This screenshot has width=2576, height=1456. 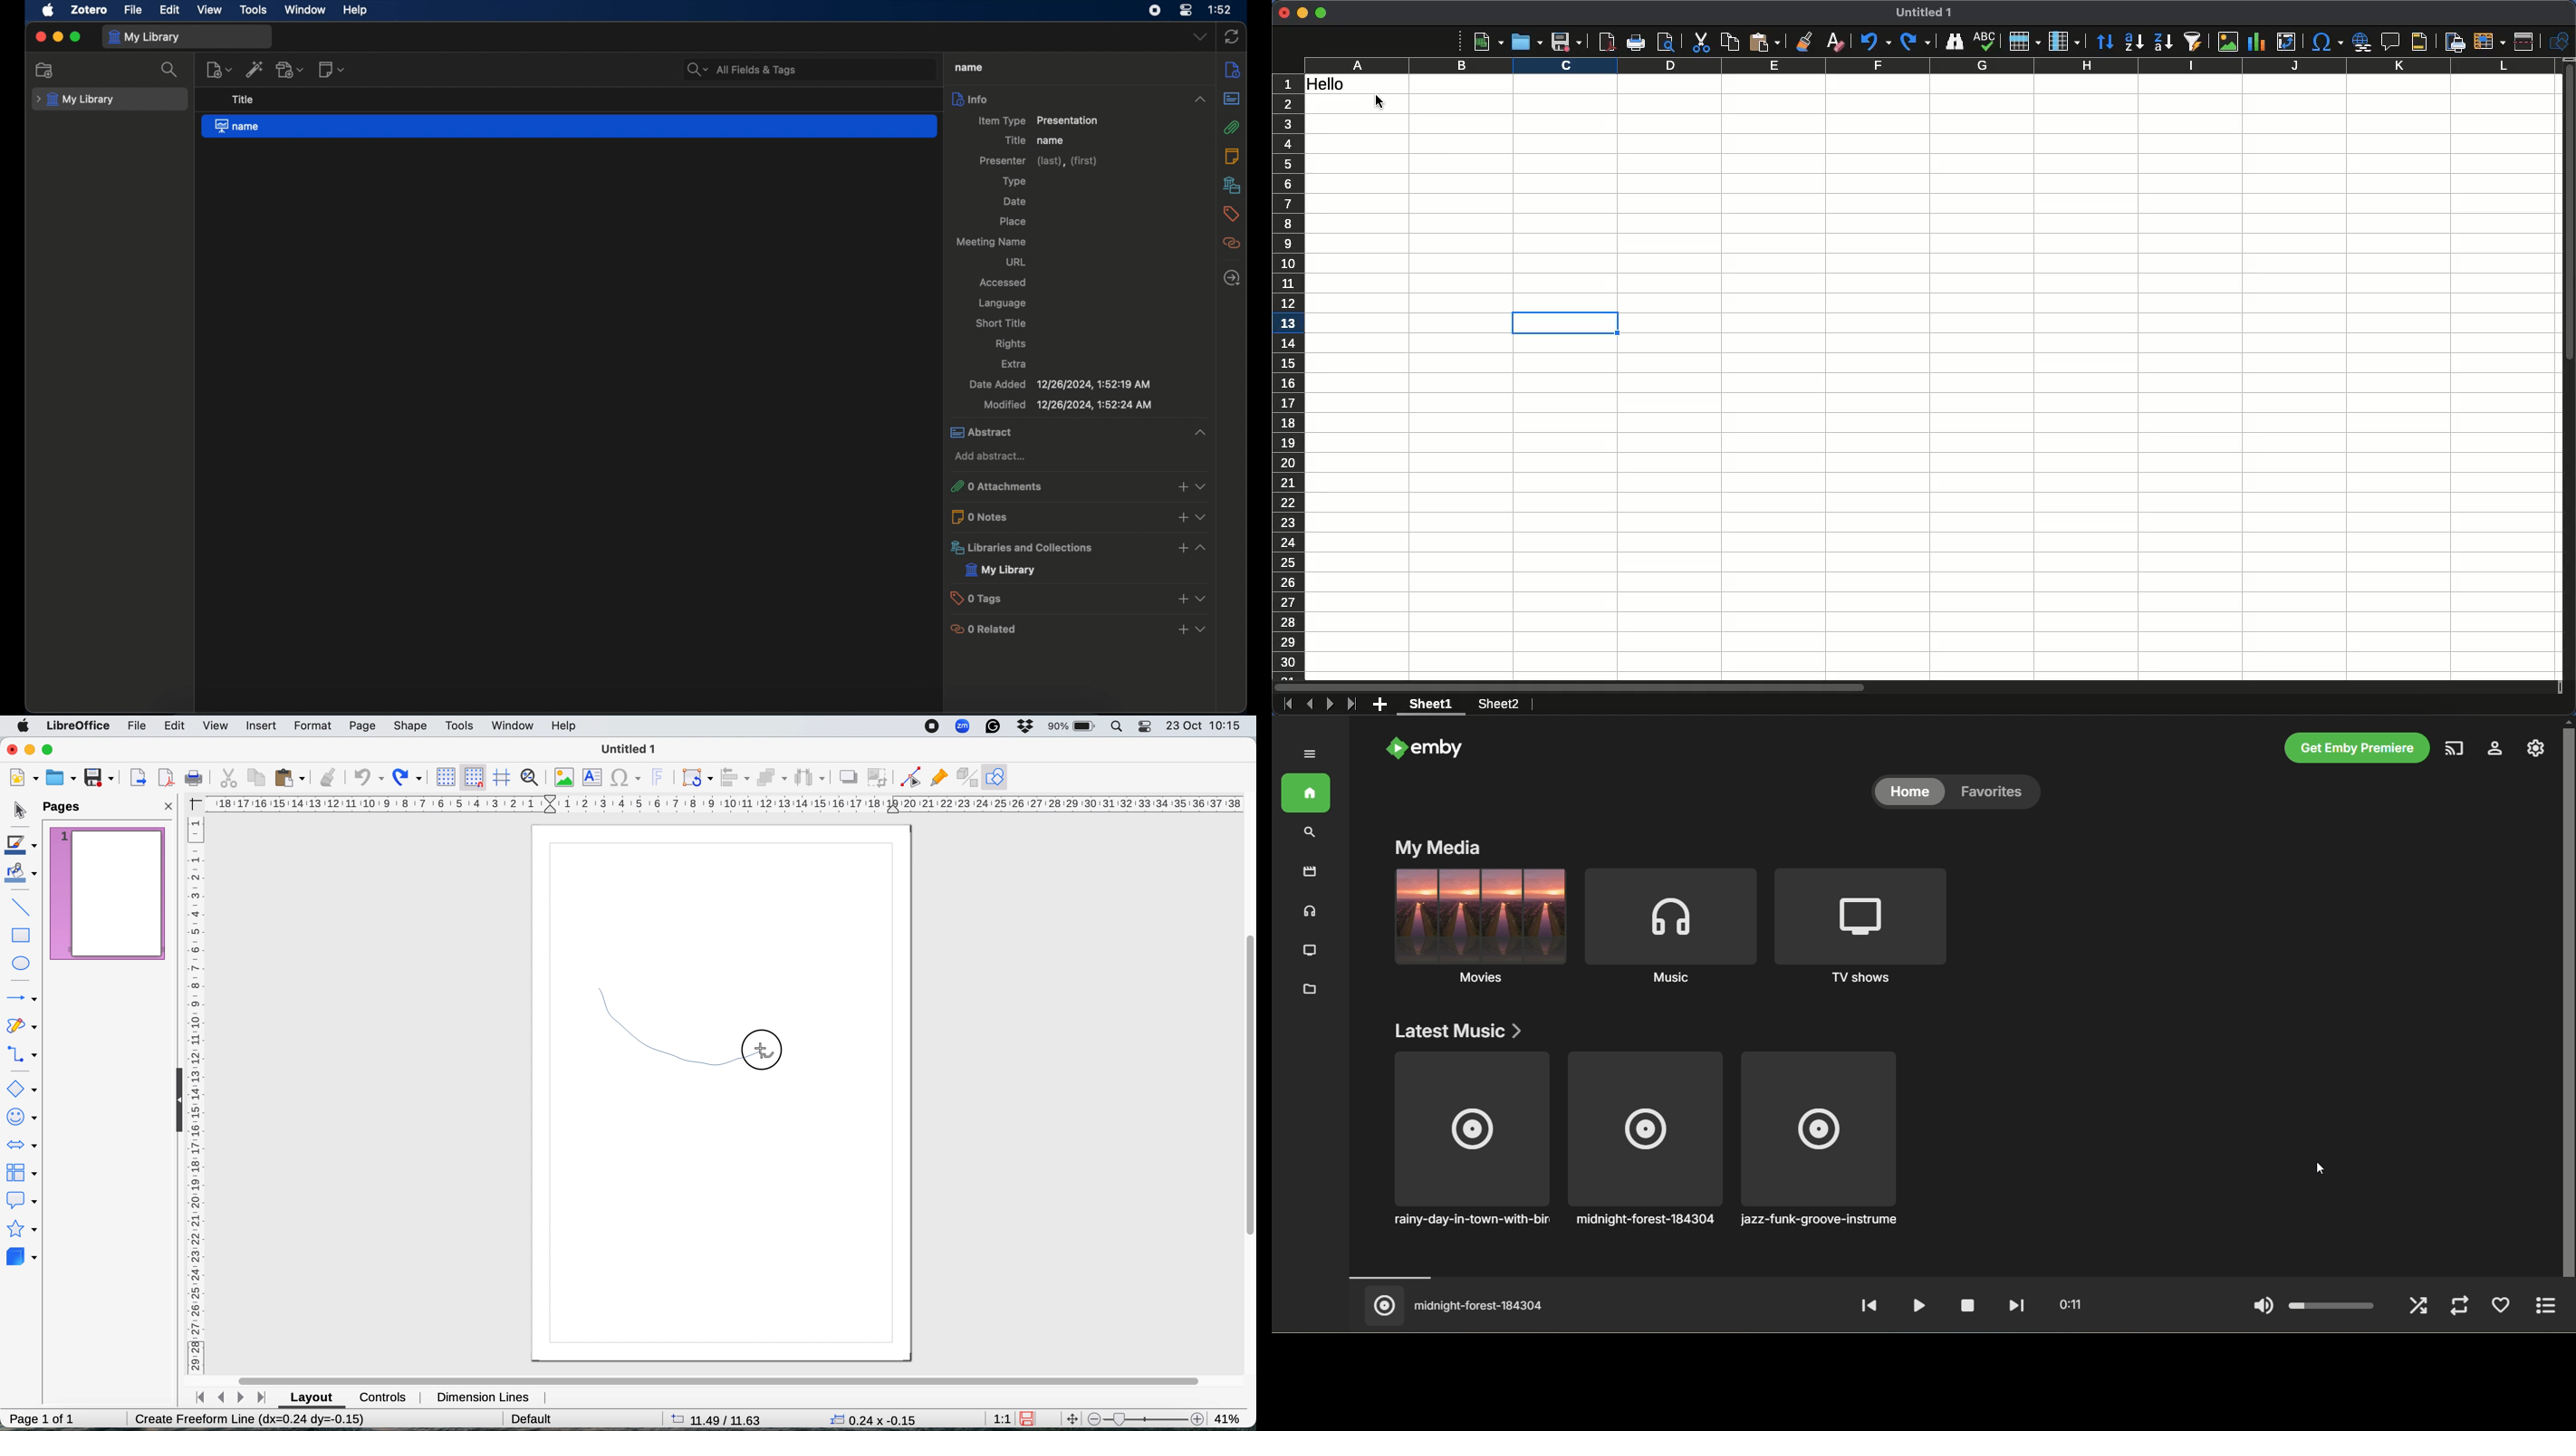 What do you see at coordinates (1026, 1420) in the screenshot?
I see `save` at bounding box center [1026, 1420].